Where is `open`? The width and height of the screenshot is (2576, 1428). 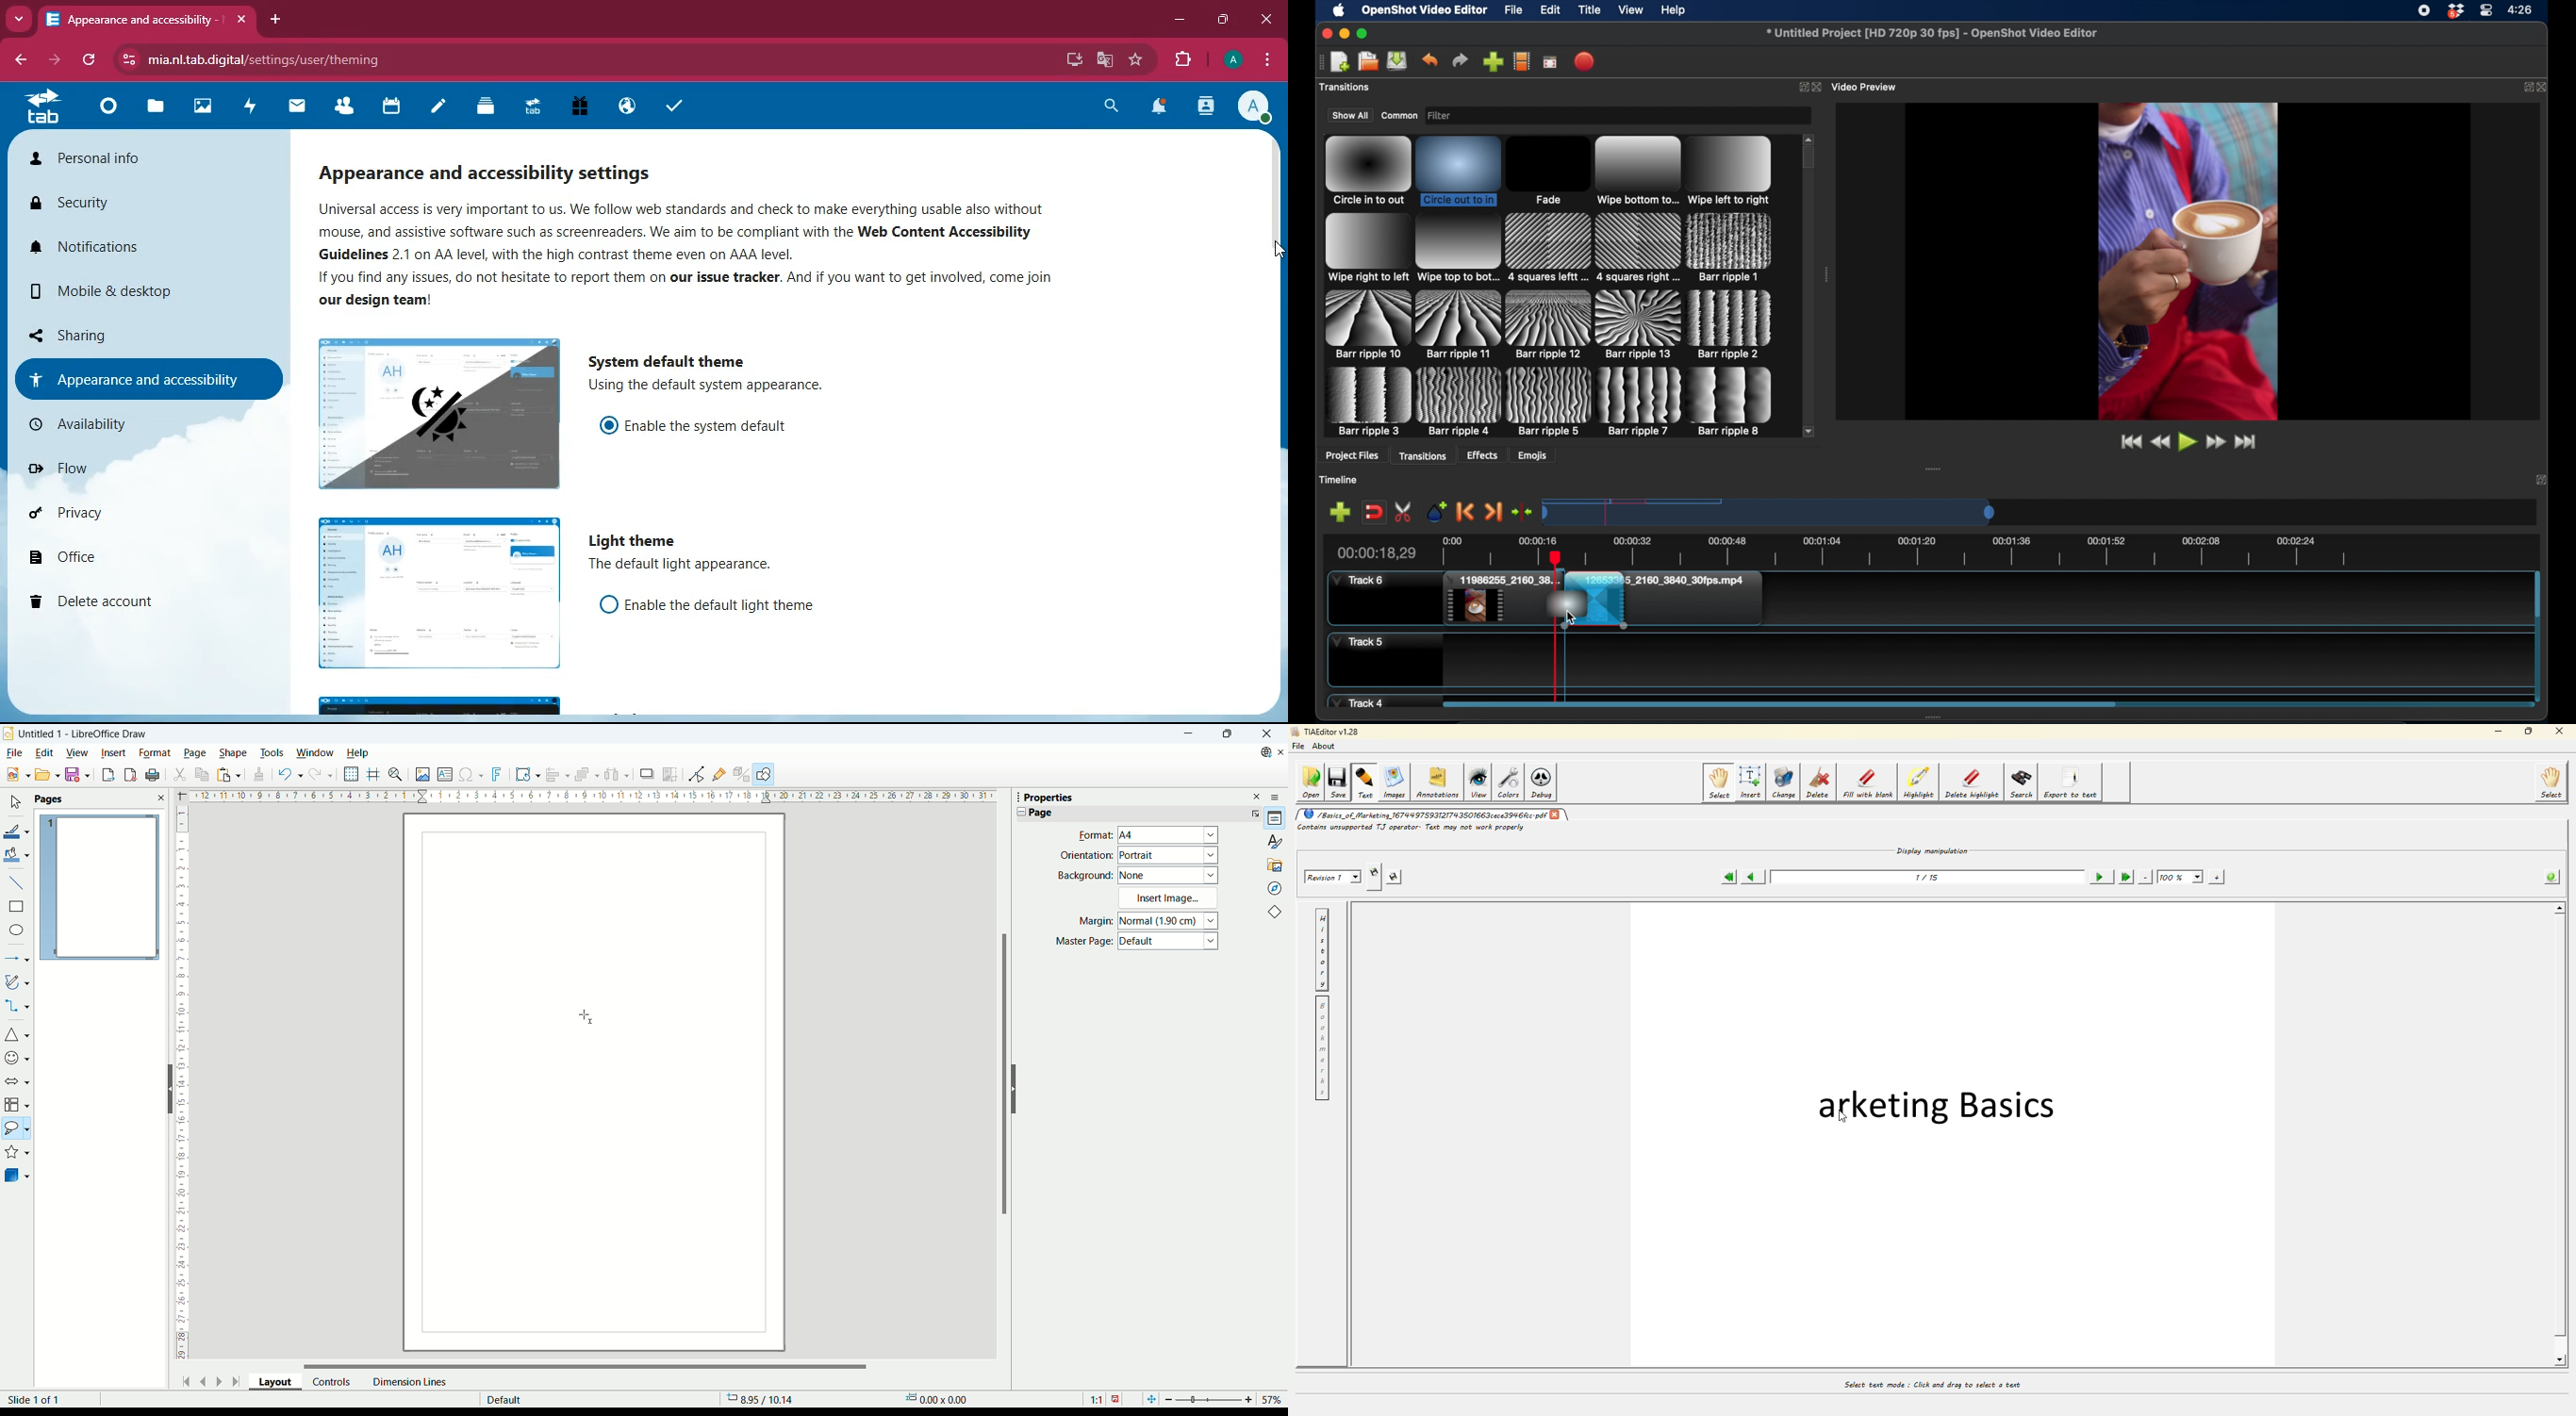 open is located at coordinates (46, 774).